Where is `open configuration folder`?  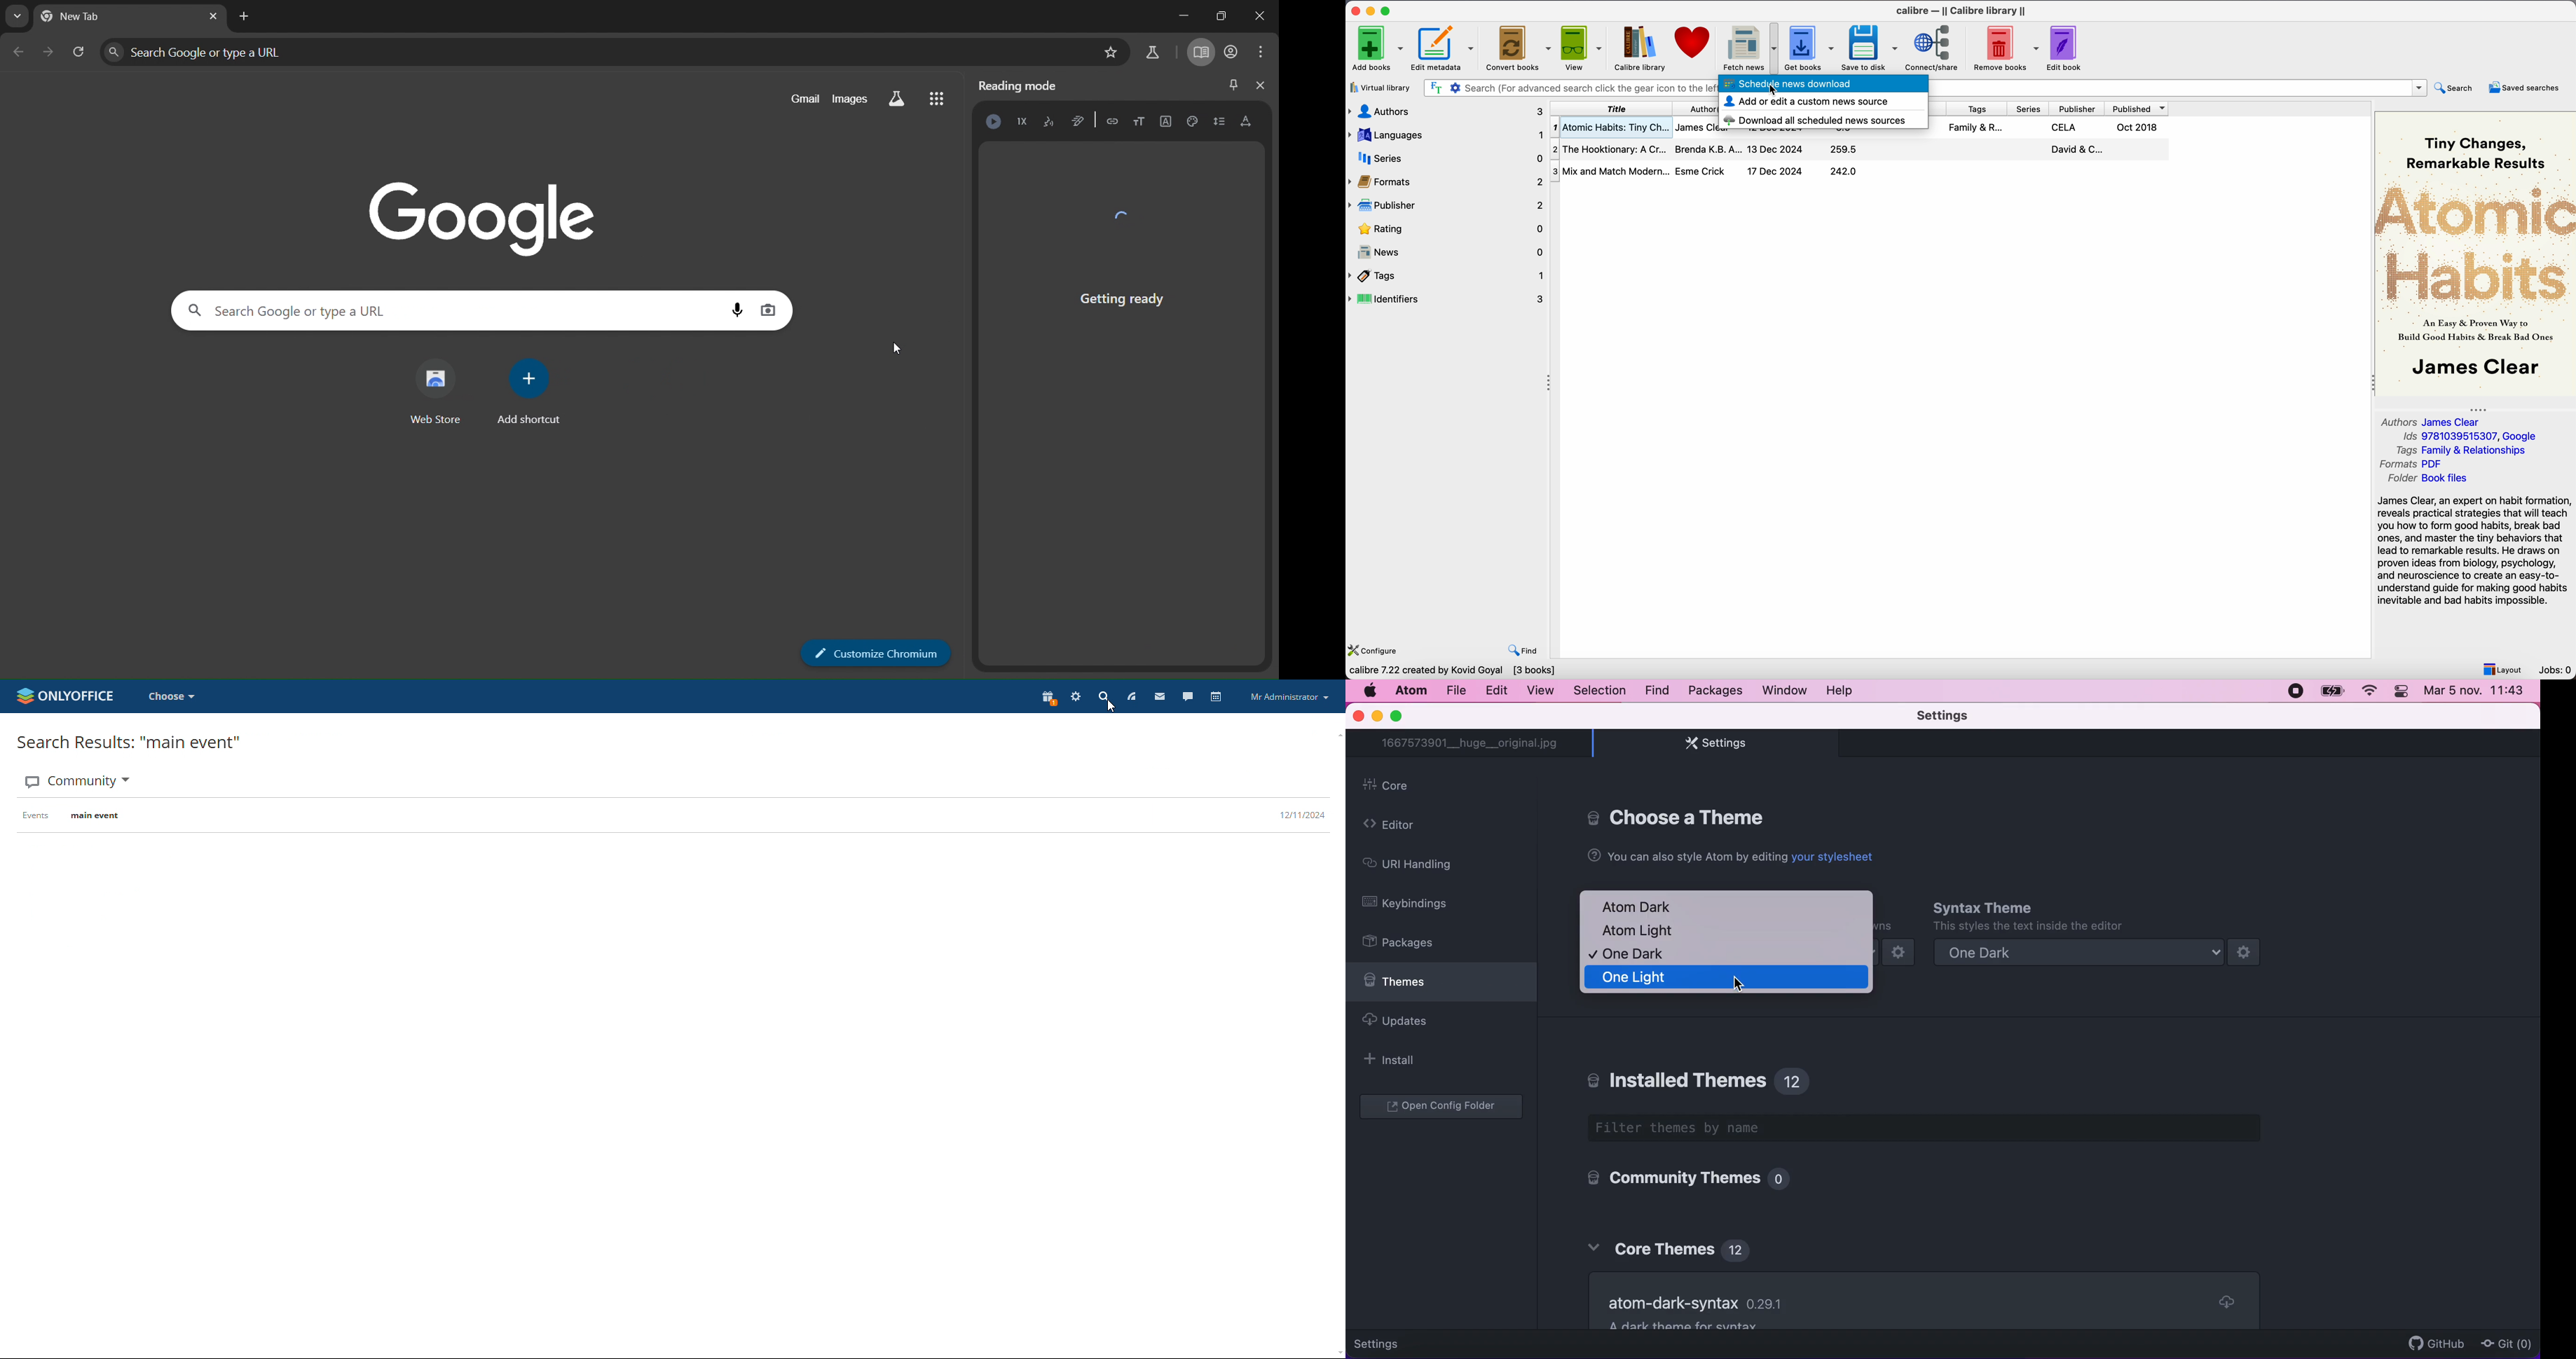
open configuration folder is located at coordinates (1445, 1107).